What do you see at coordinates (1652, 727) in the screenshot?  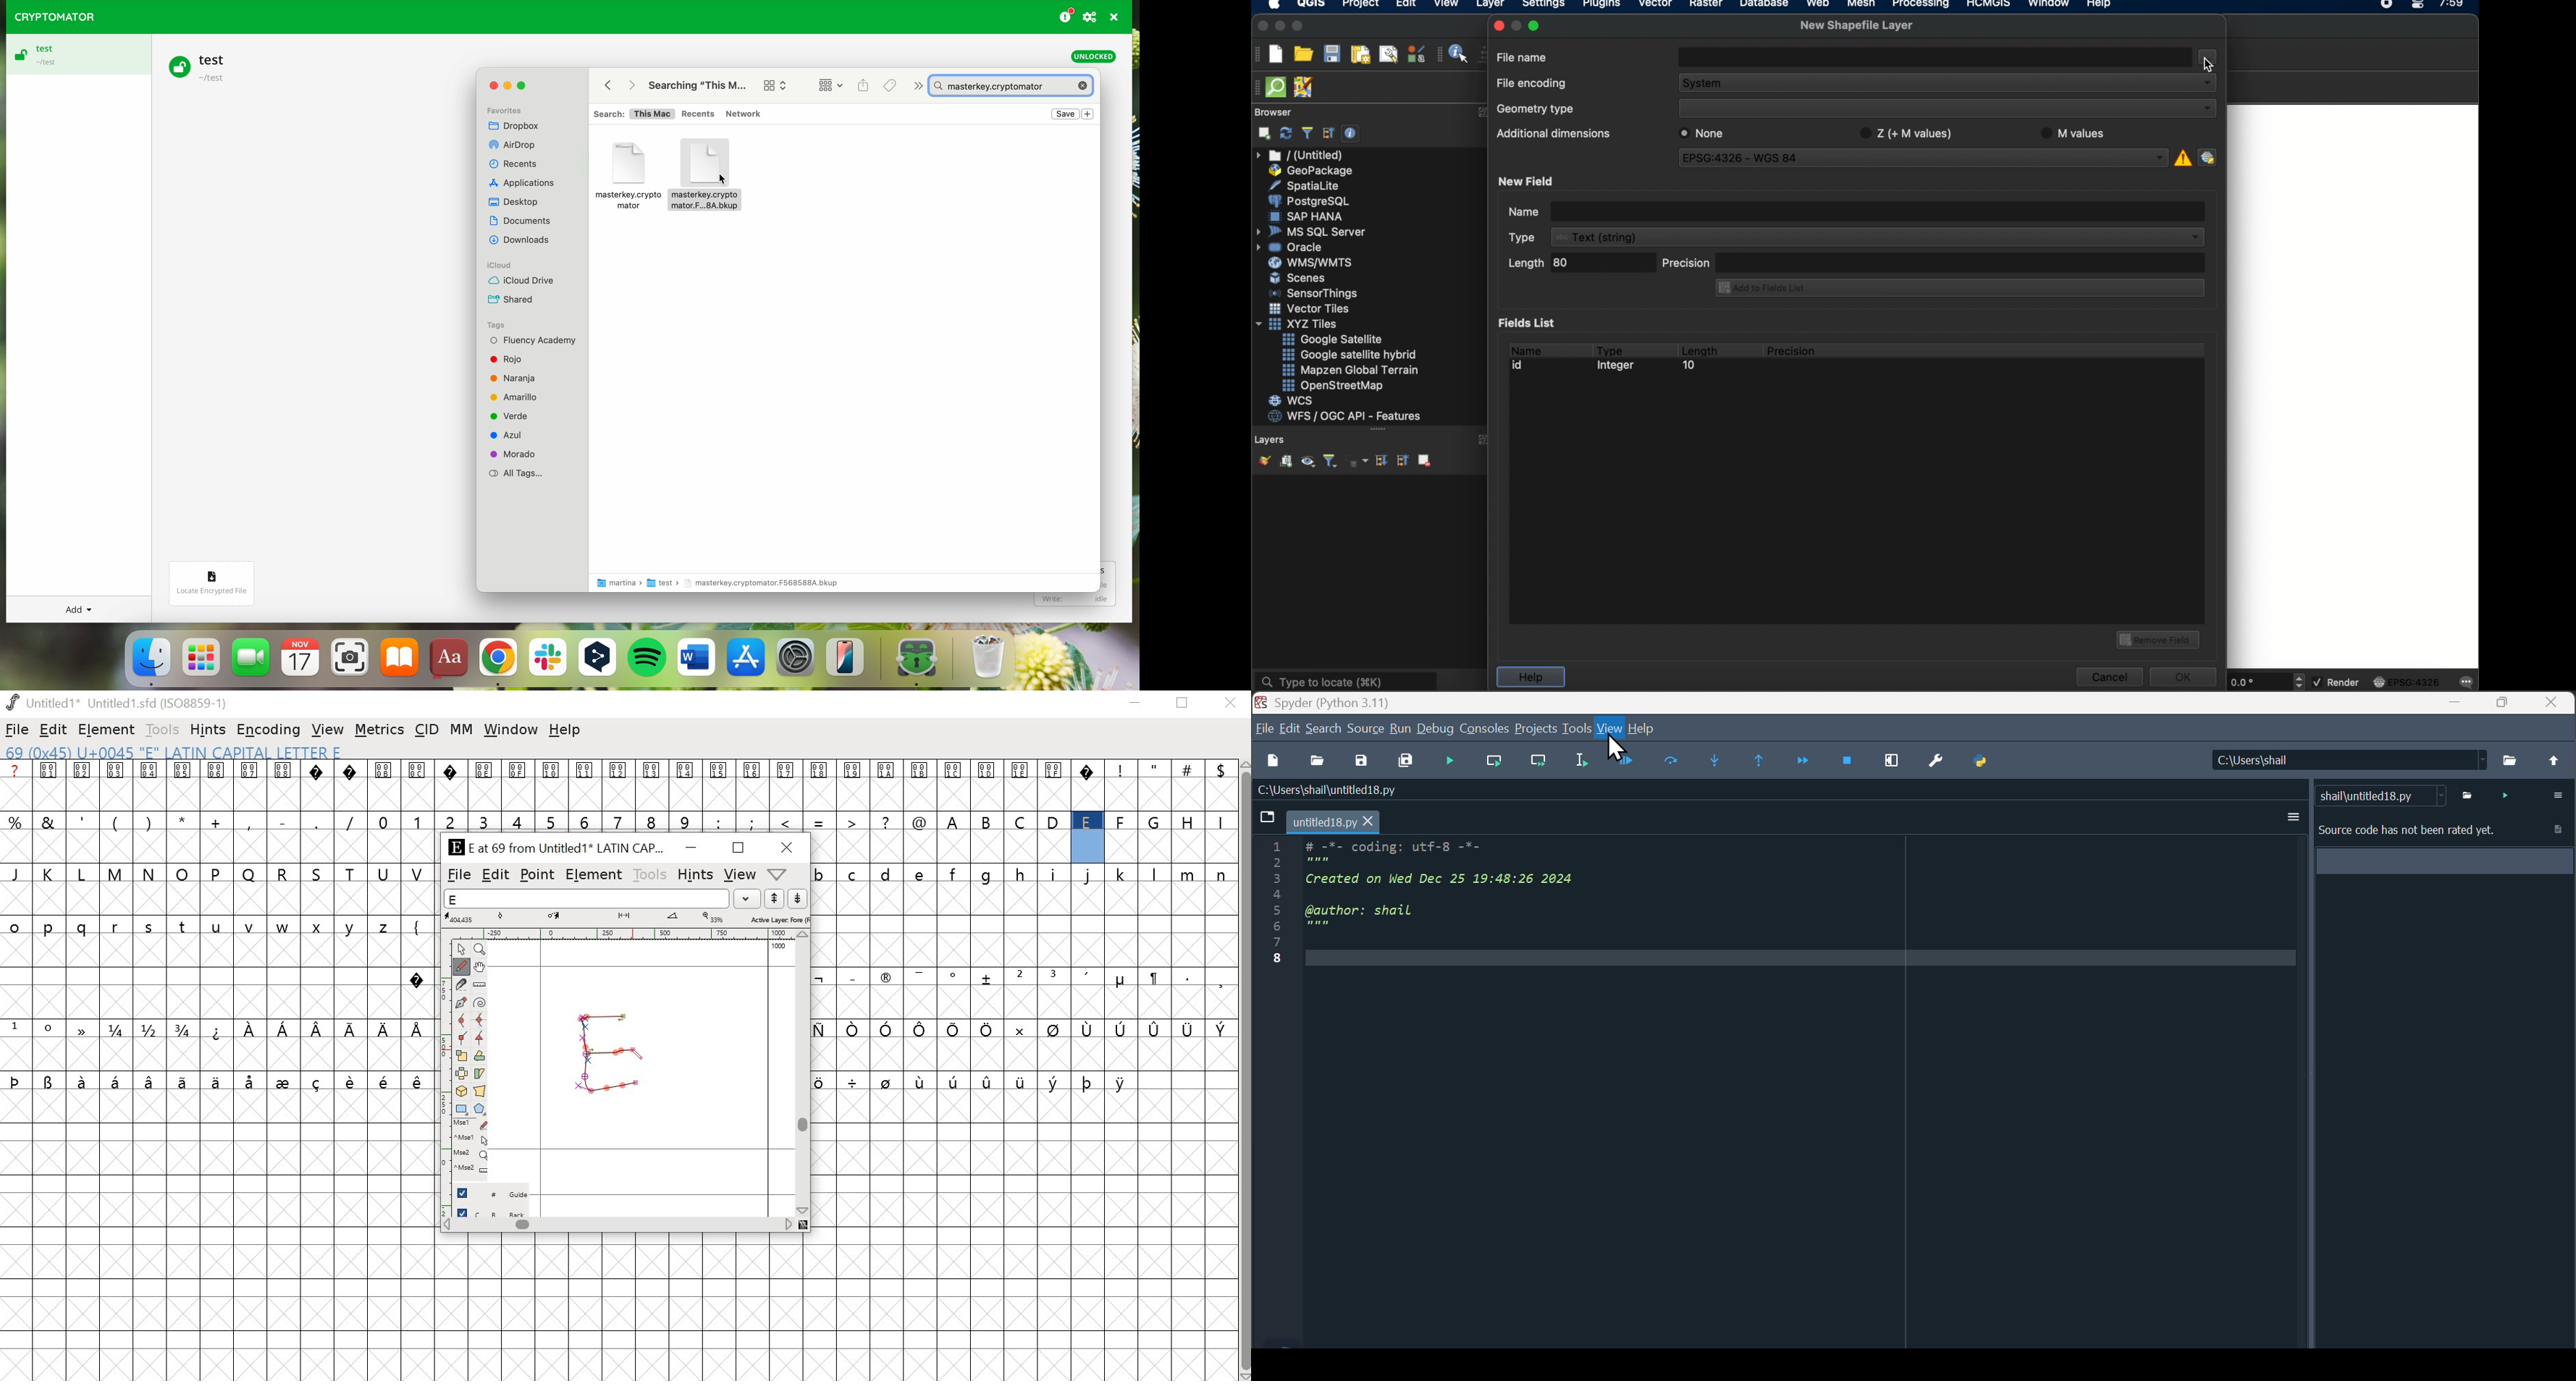 I see `help` at bounding box center [1652, 727].